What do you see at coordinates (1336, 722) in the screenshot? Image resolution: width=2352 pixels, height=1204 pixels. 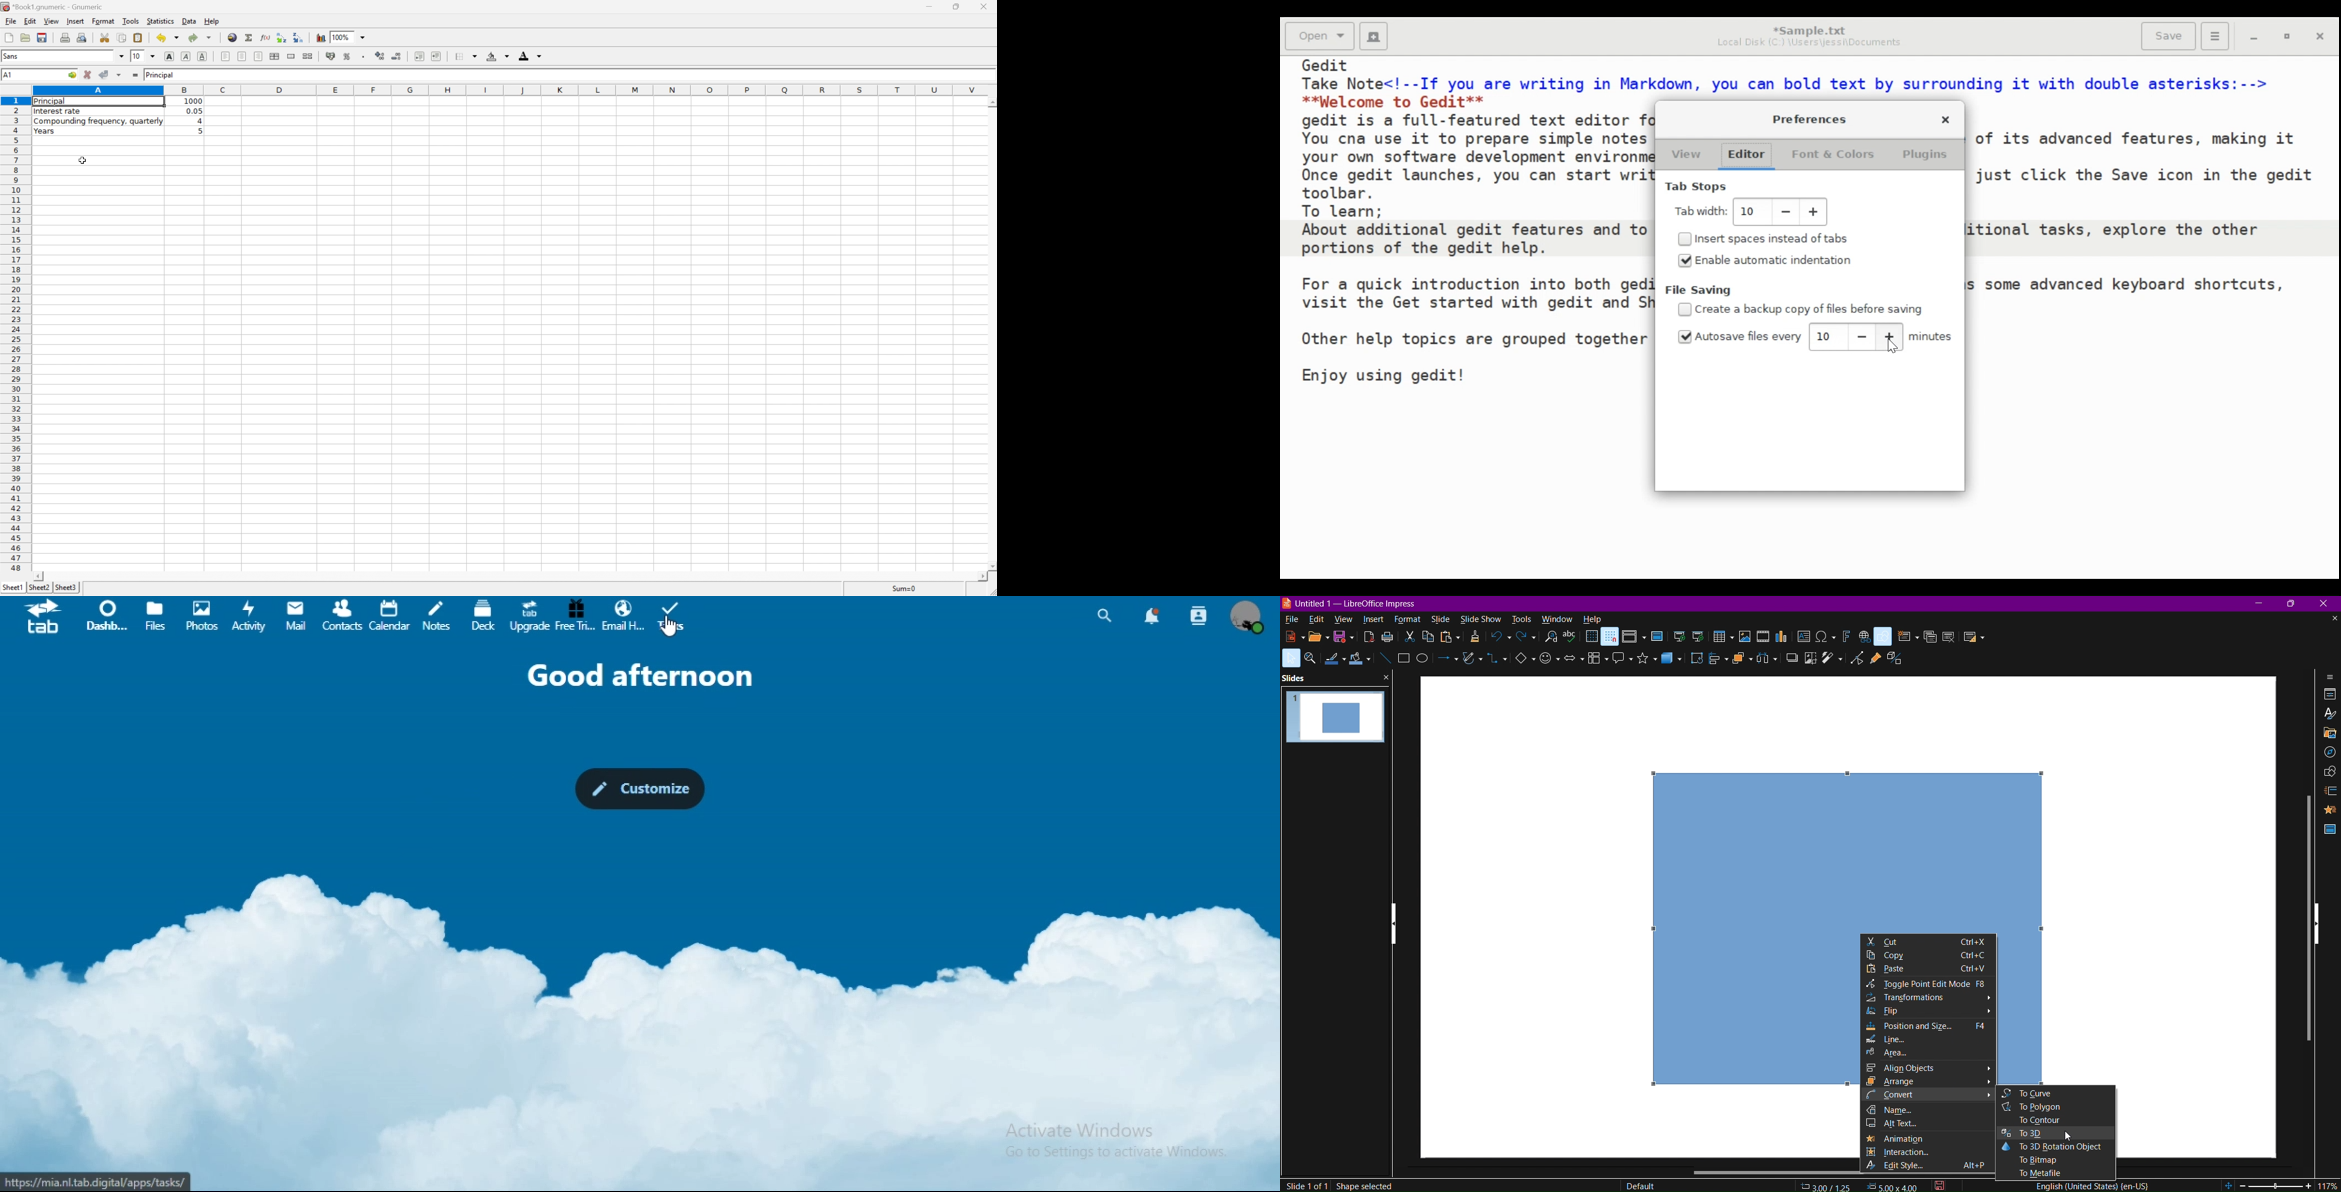 I see `Slide 1` at bounding box center [1336, 722].